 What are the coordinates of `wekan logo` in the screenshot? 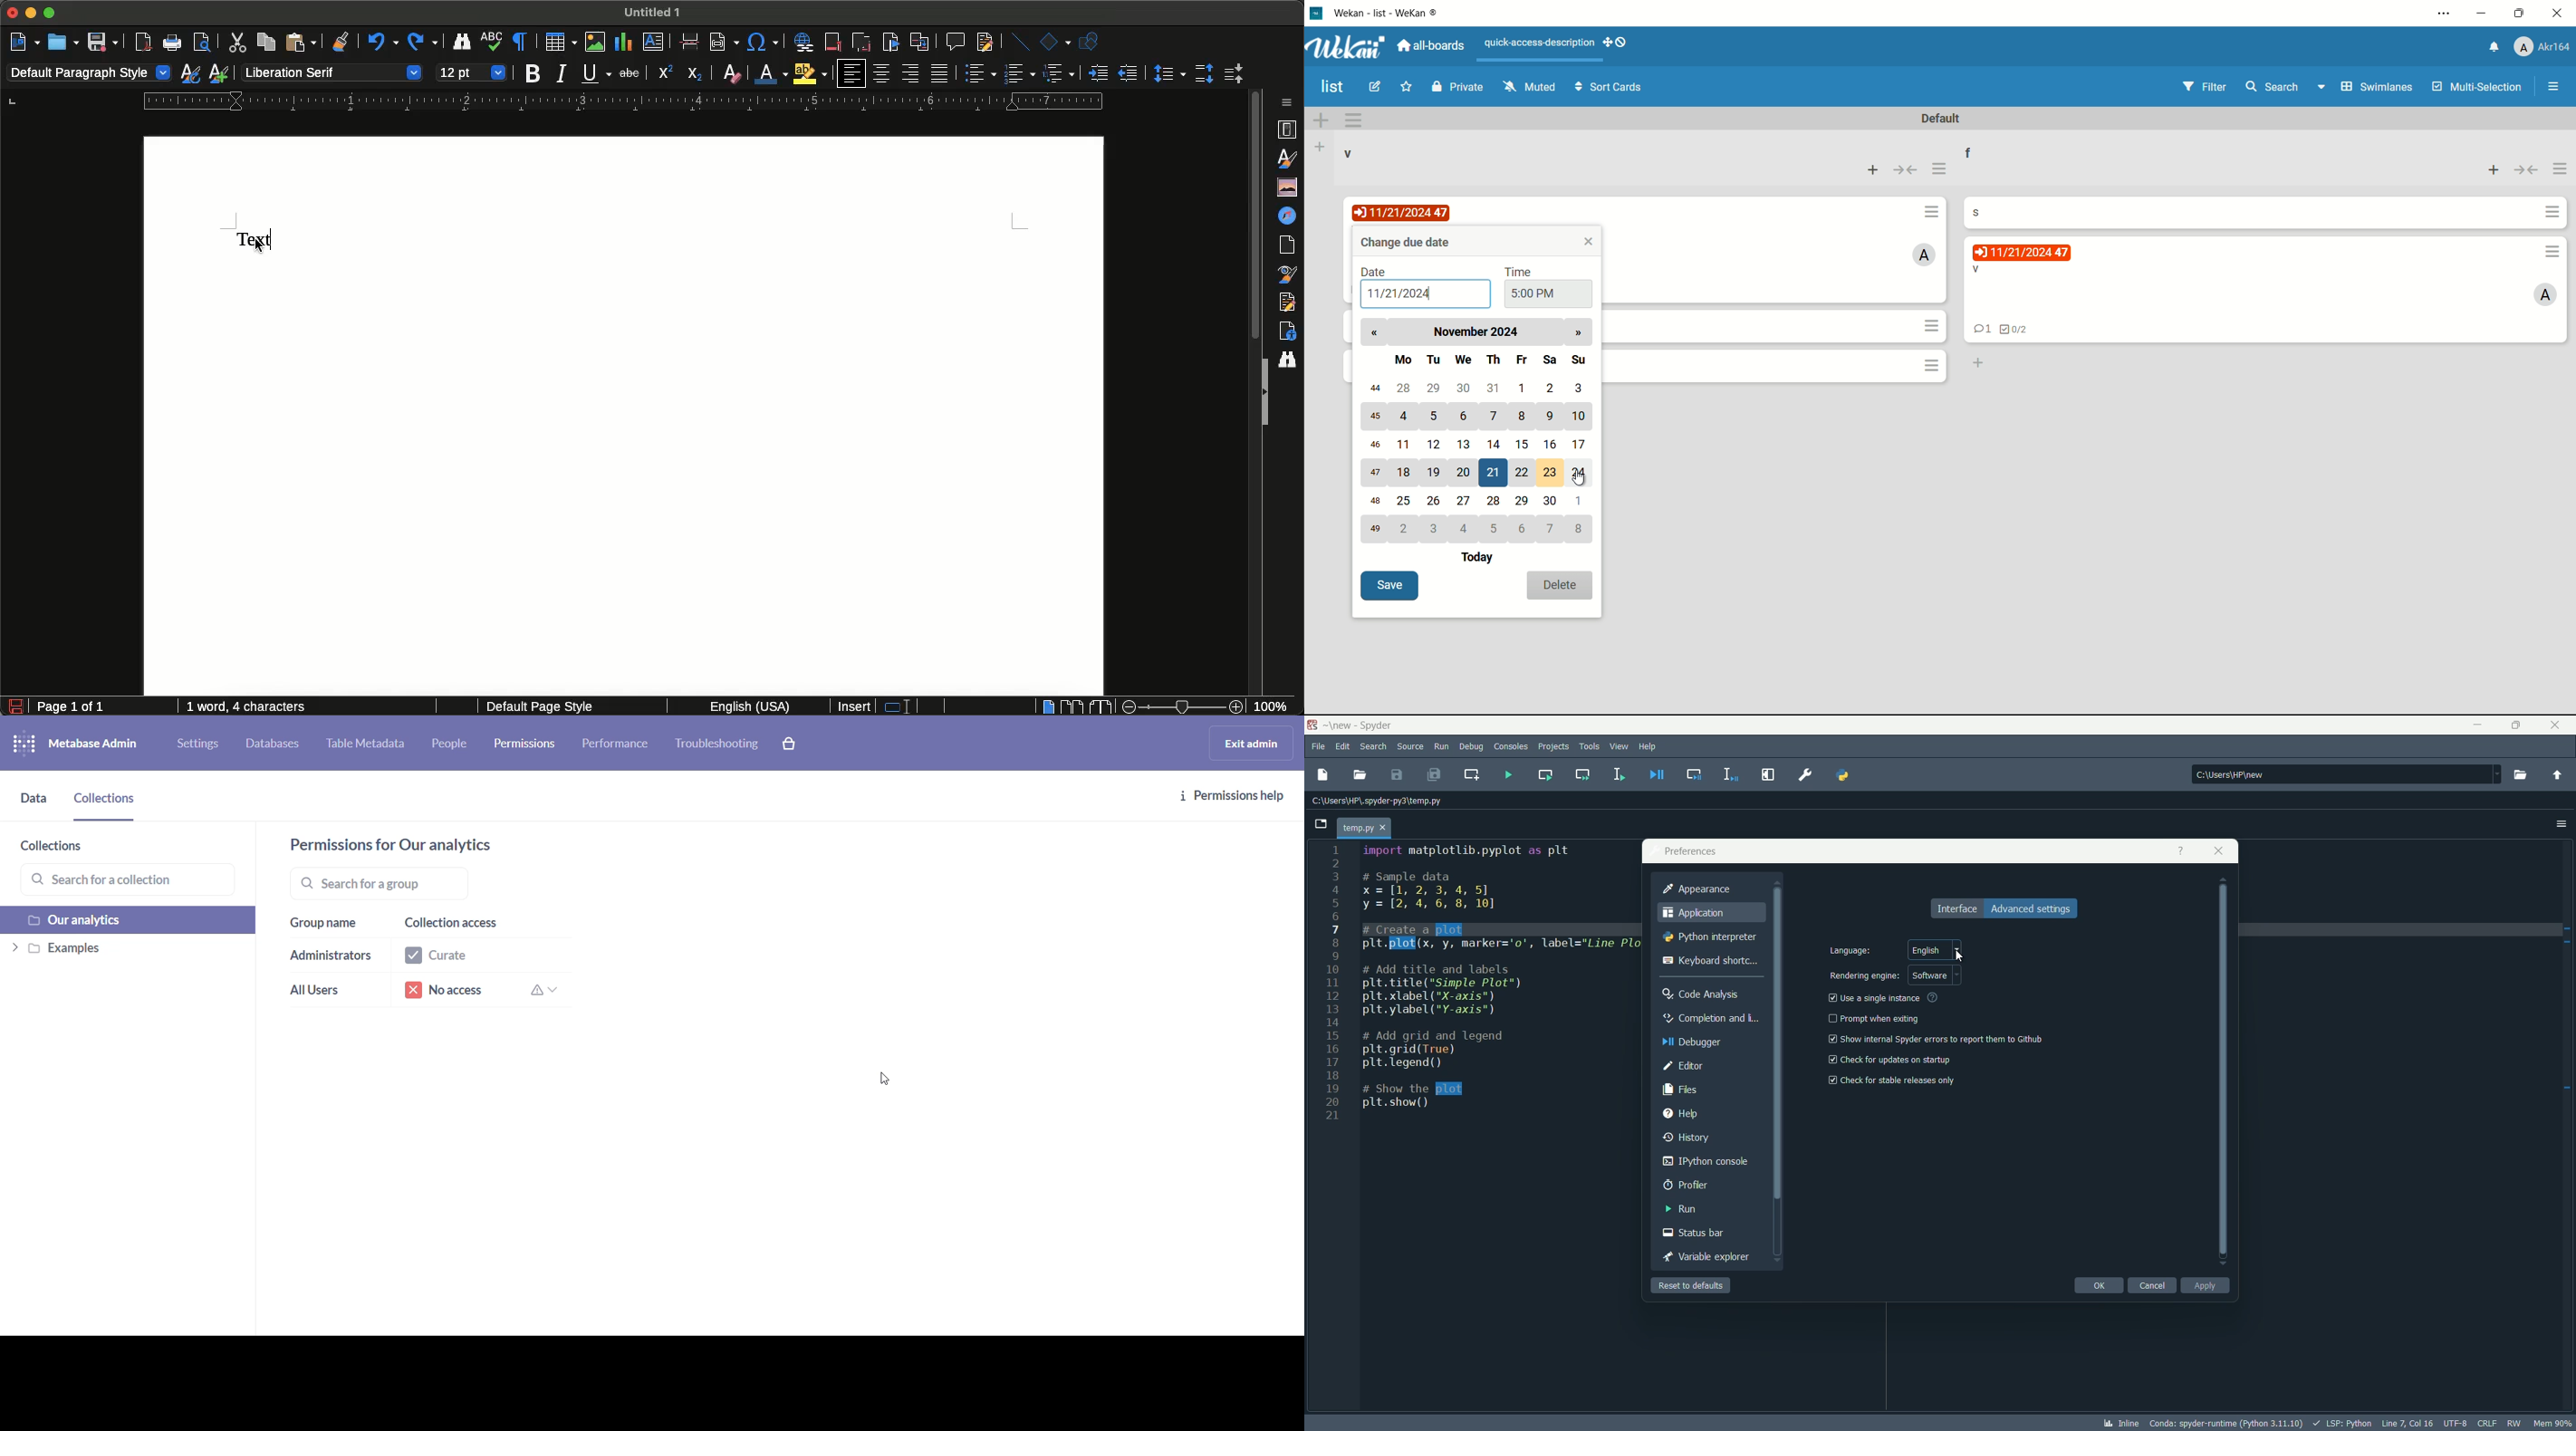 It's located at (1349, 47).